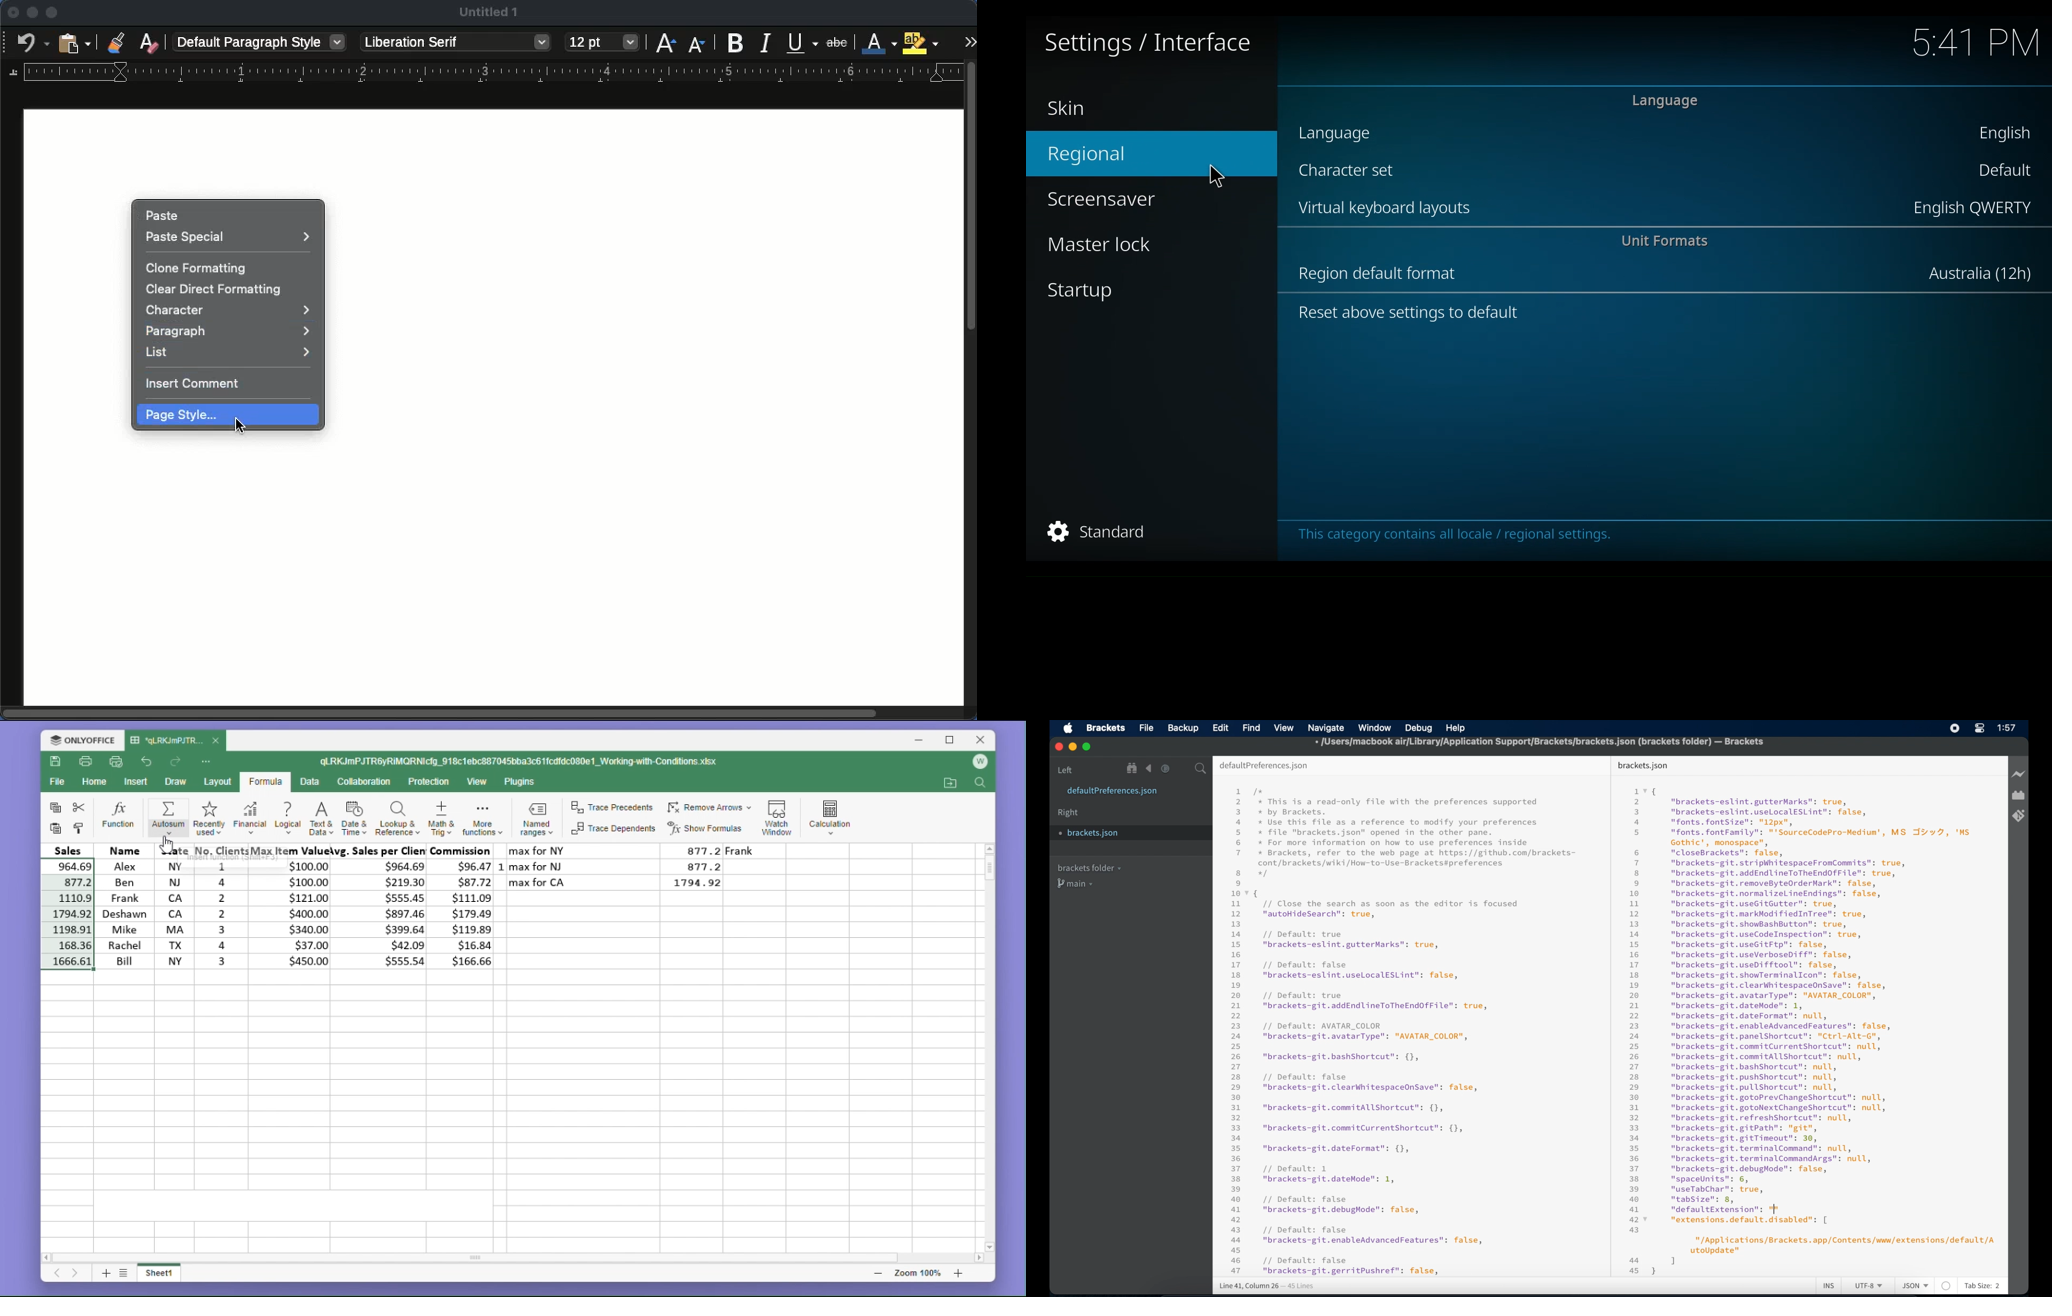 The height and width of the screenshot is (1316, 2072). I want to click on defaultpreferences.json, so click(1113, 792).